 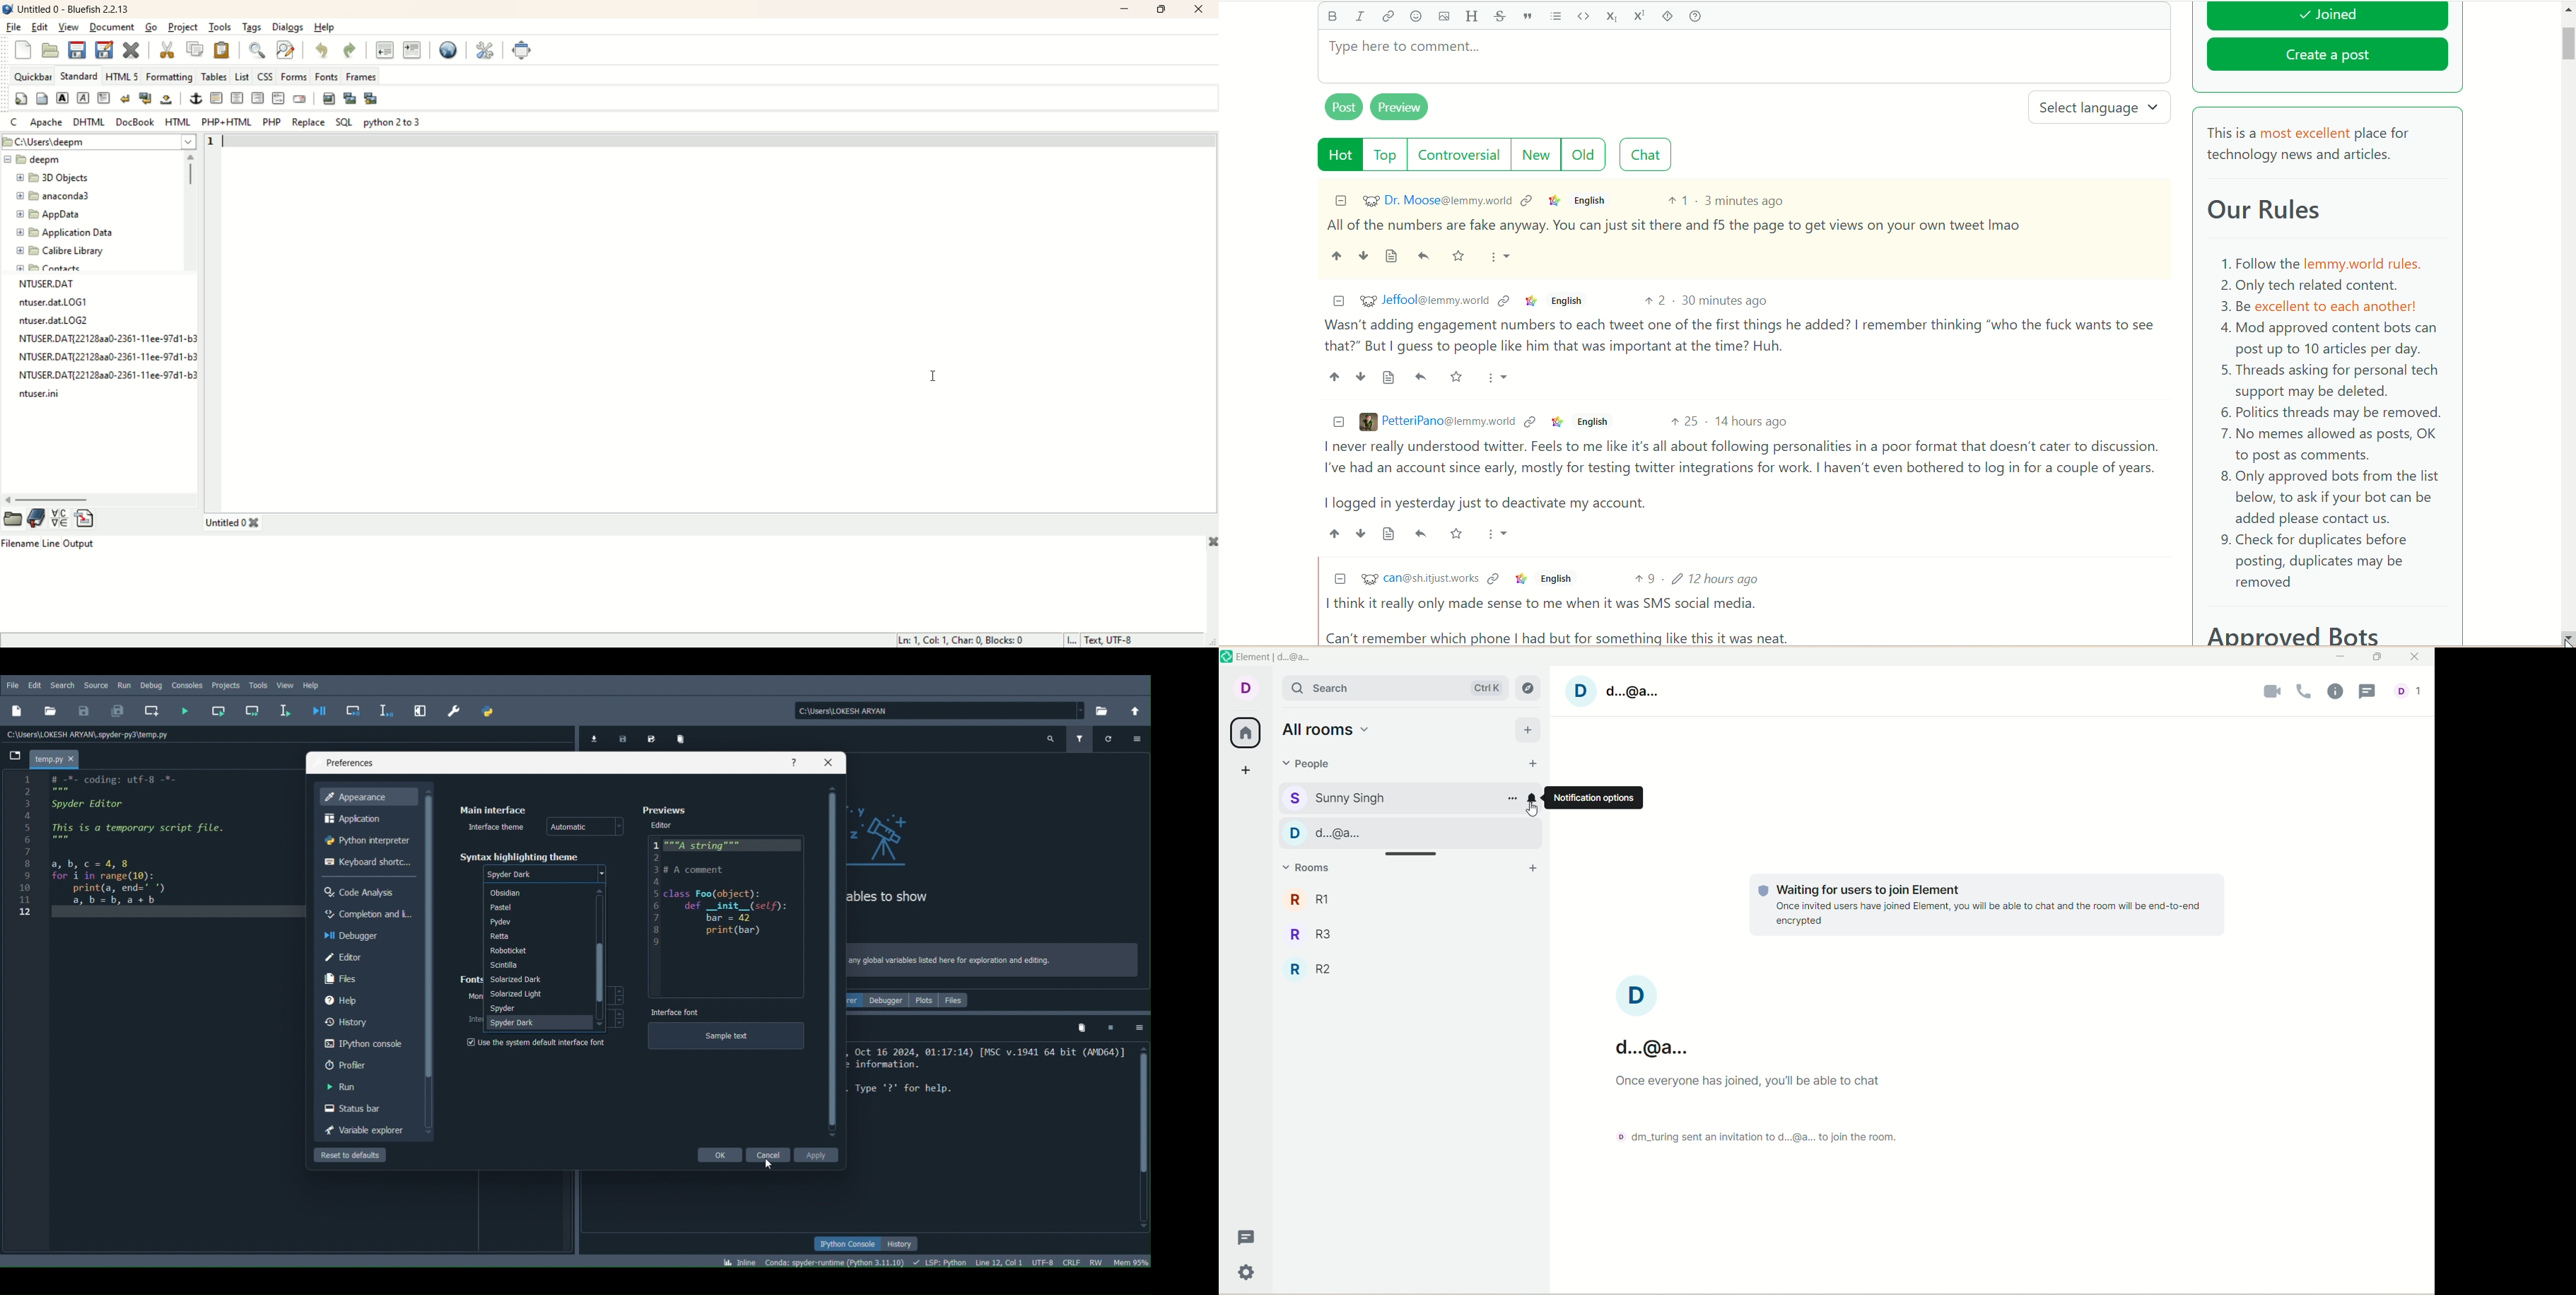 What do you see at coordinates (132, 49) in the screenshot?
I see `close current file` at bounding box center [132, 49].